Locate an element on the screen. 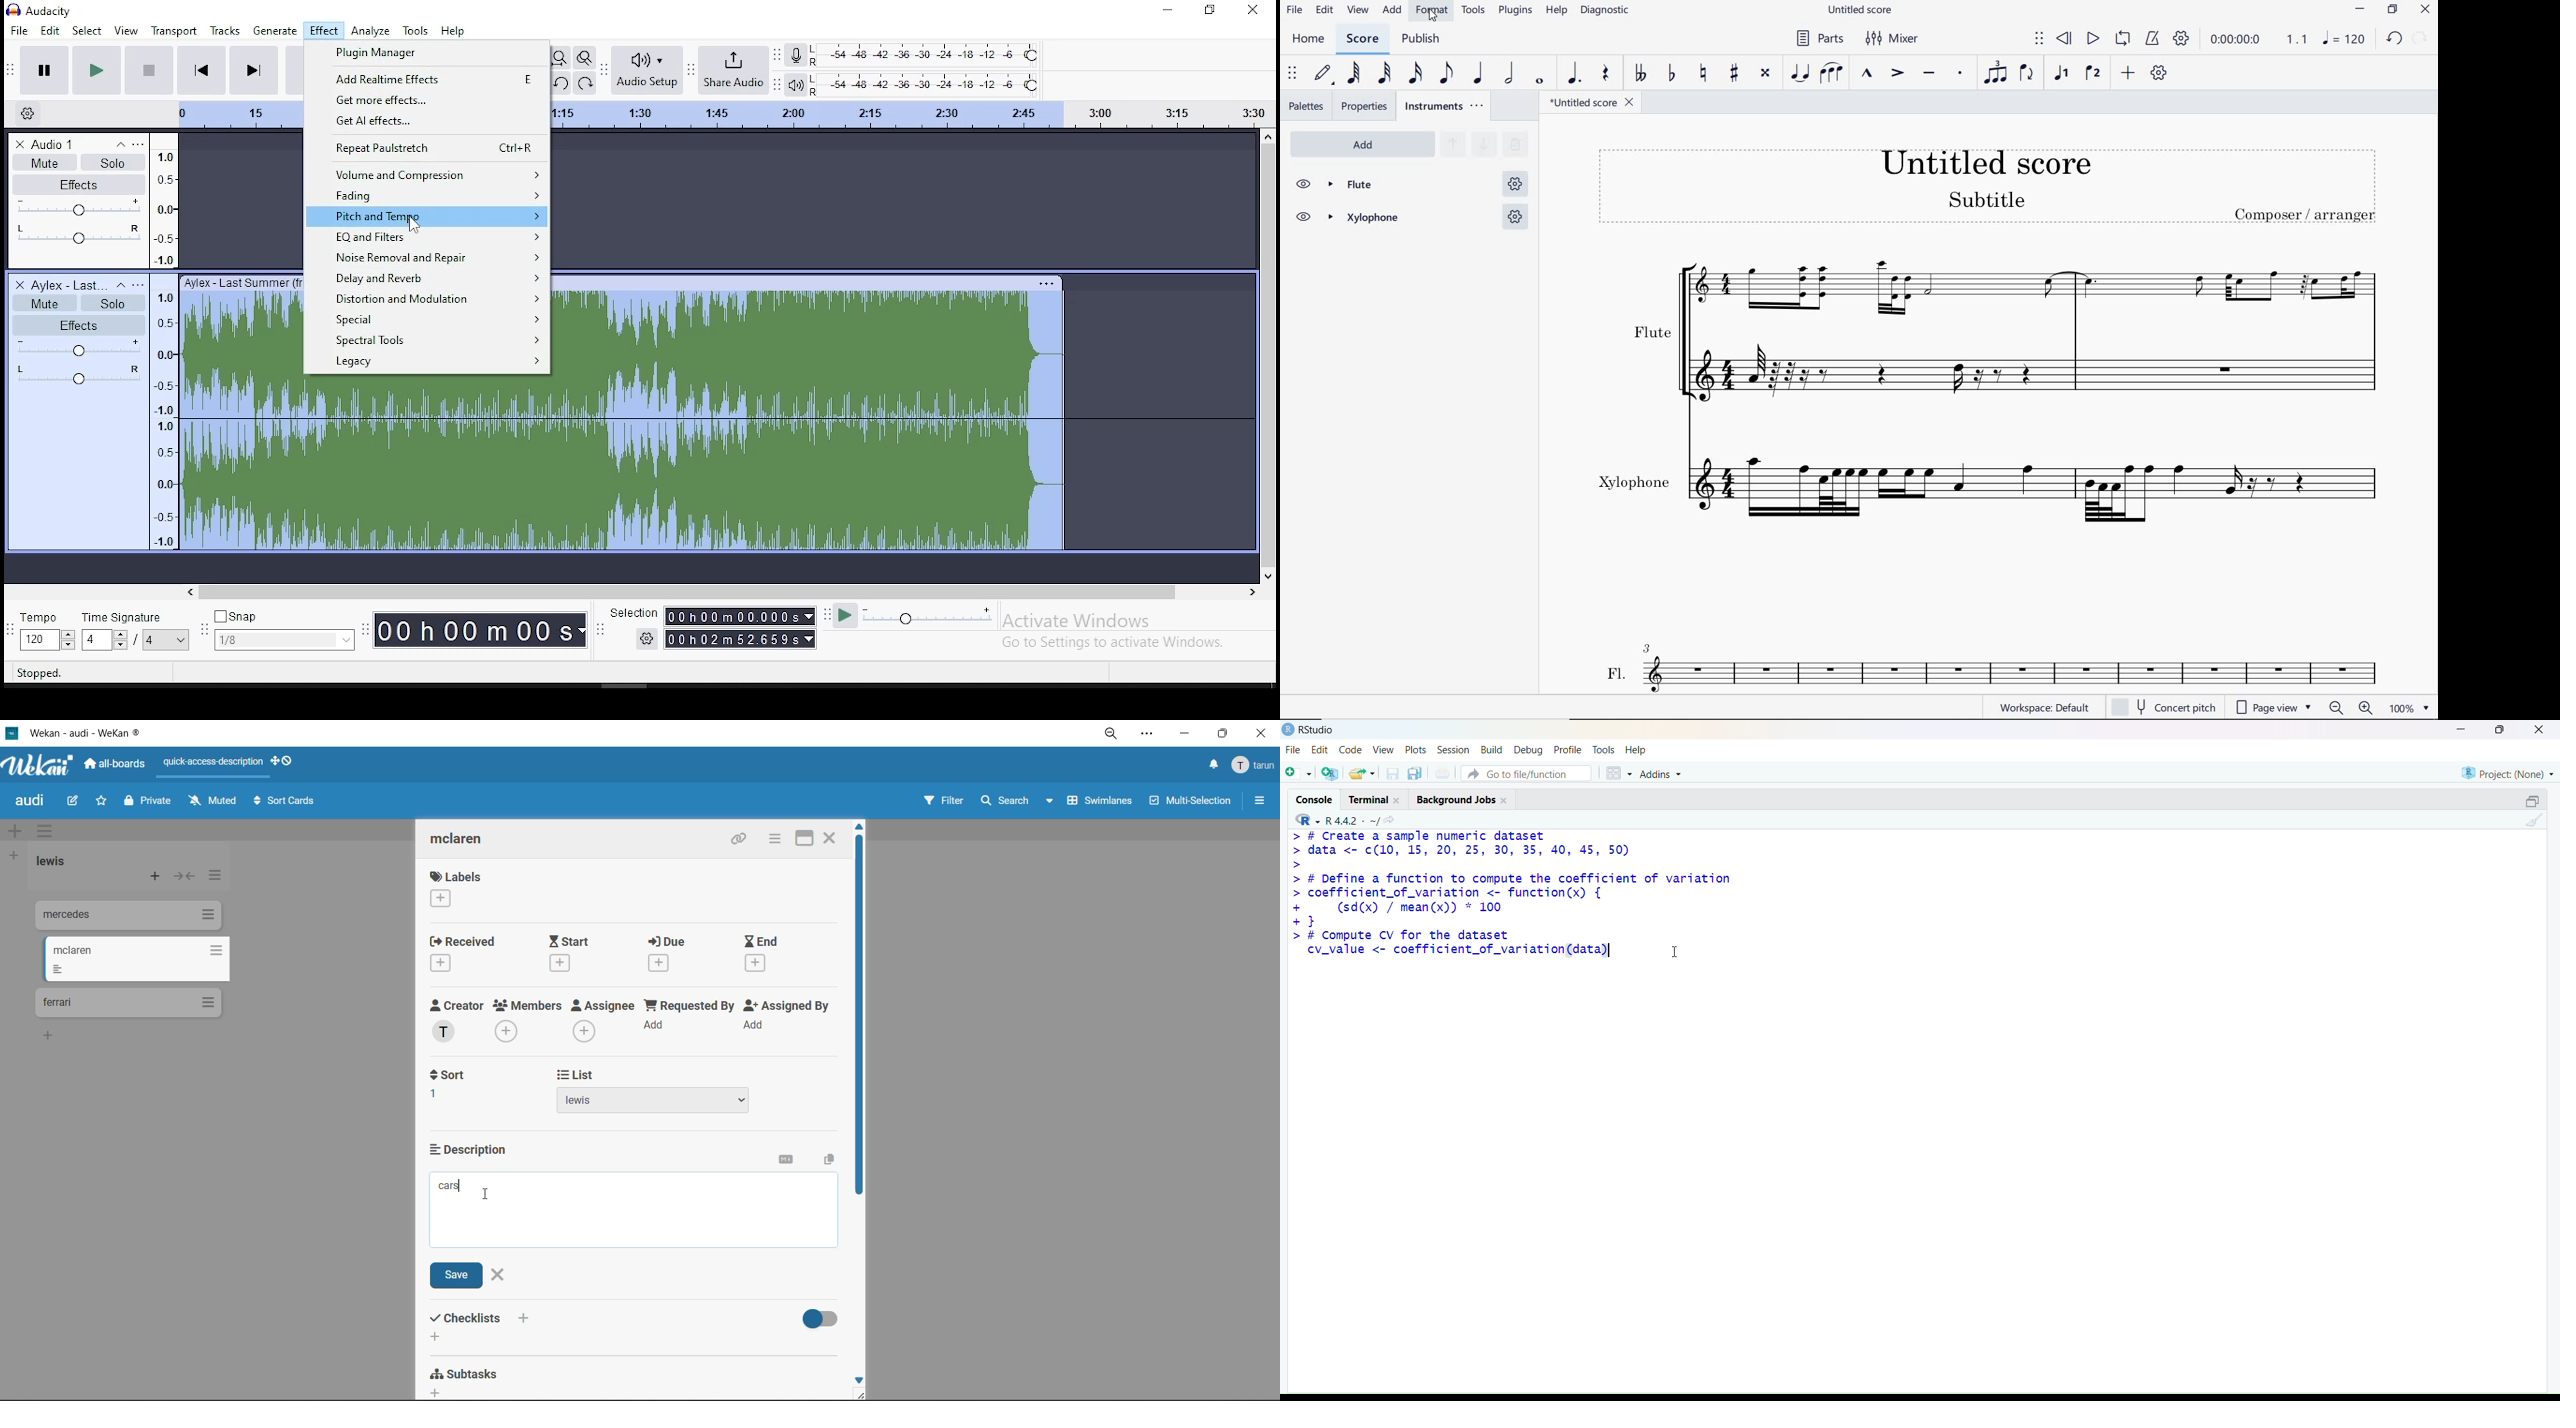 This screenshot has height=1428, width=2576. LOOP PLAYBACK is located at coordinates (2121, 39).